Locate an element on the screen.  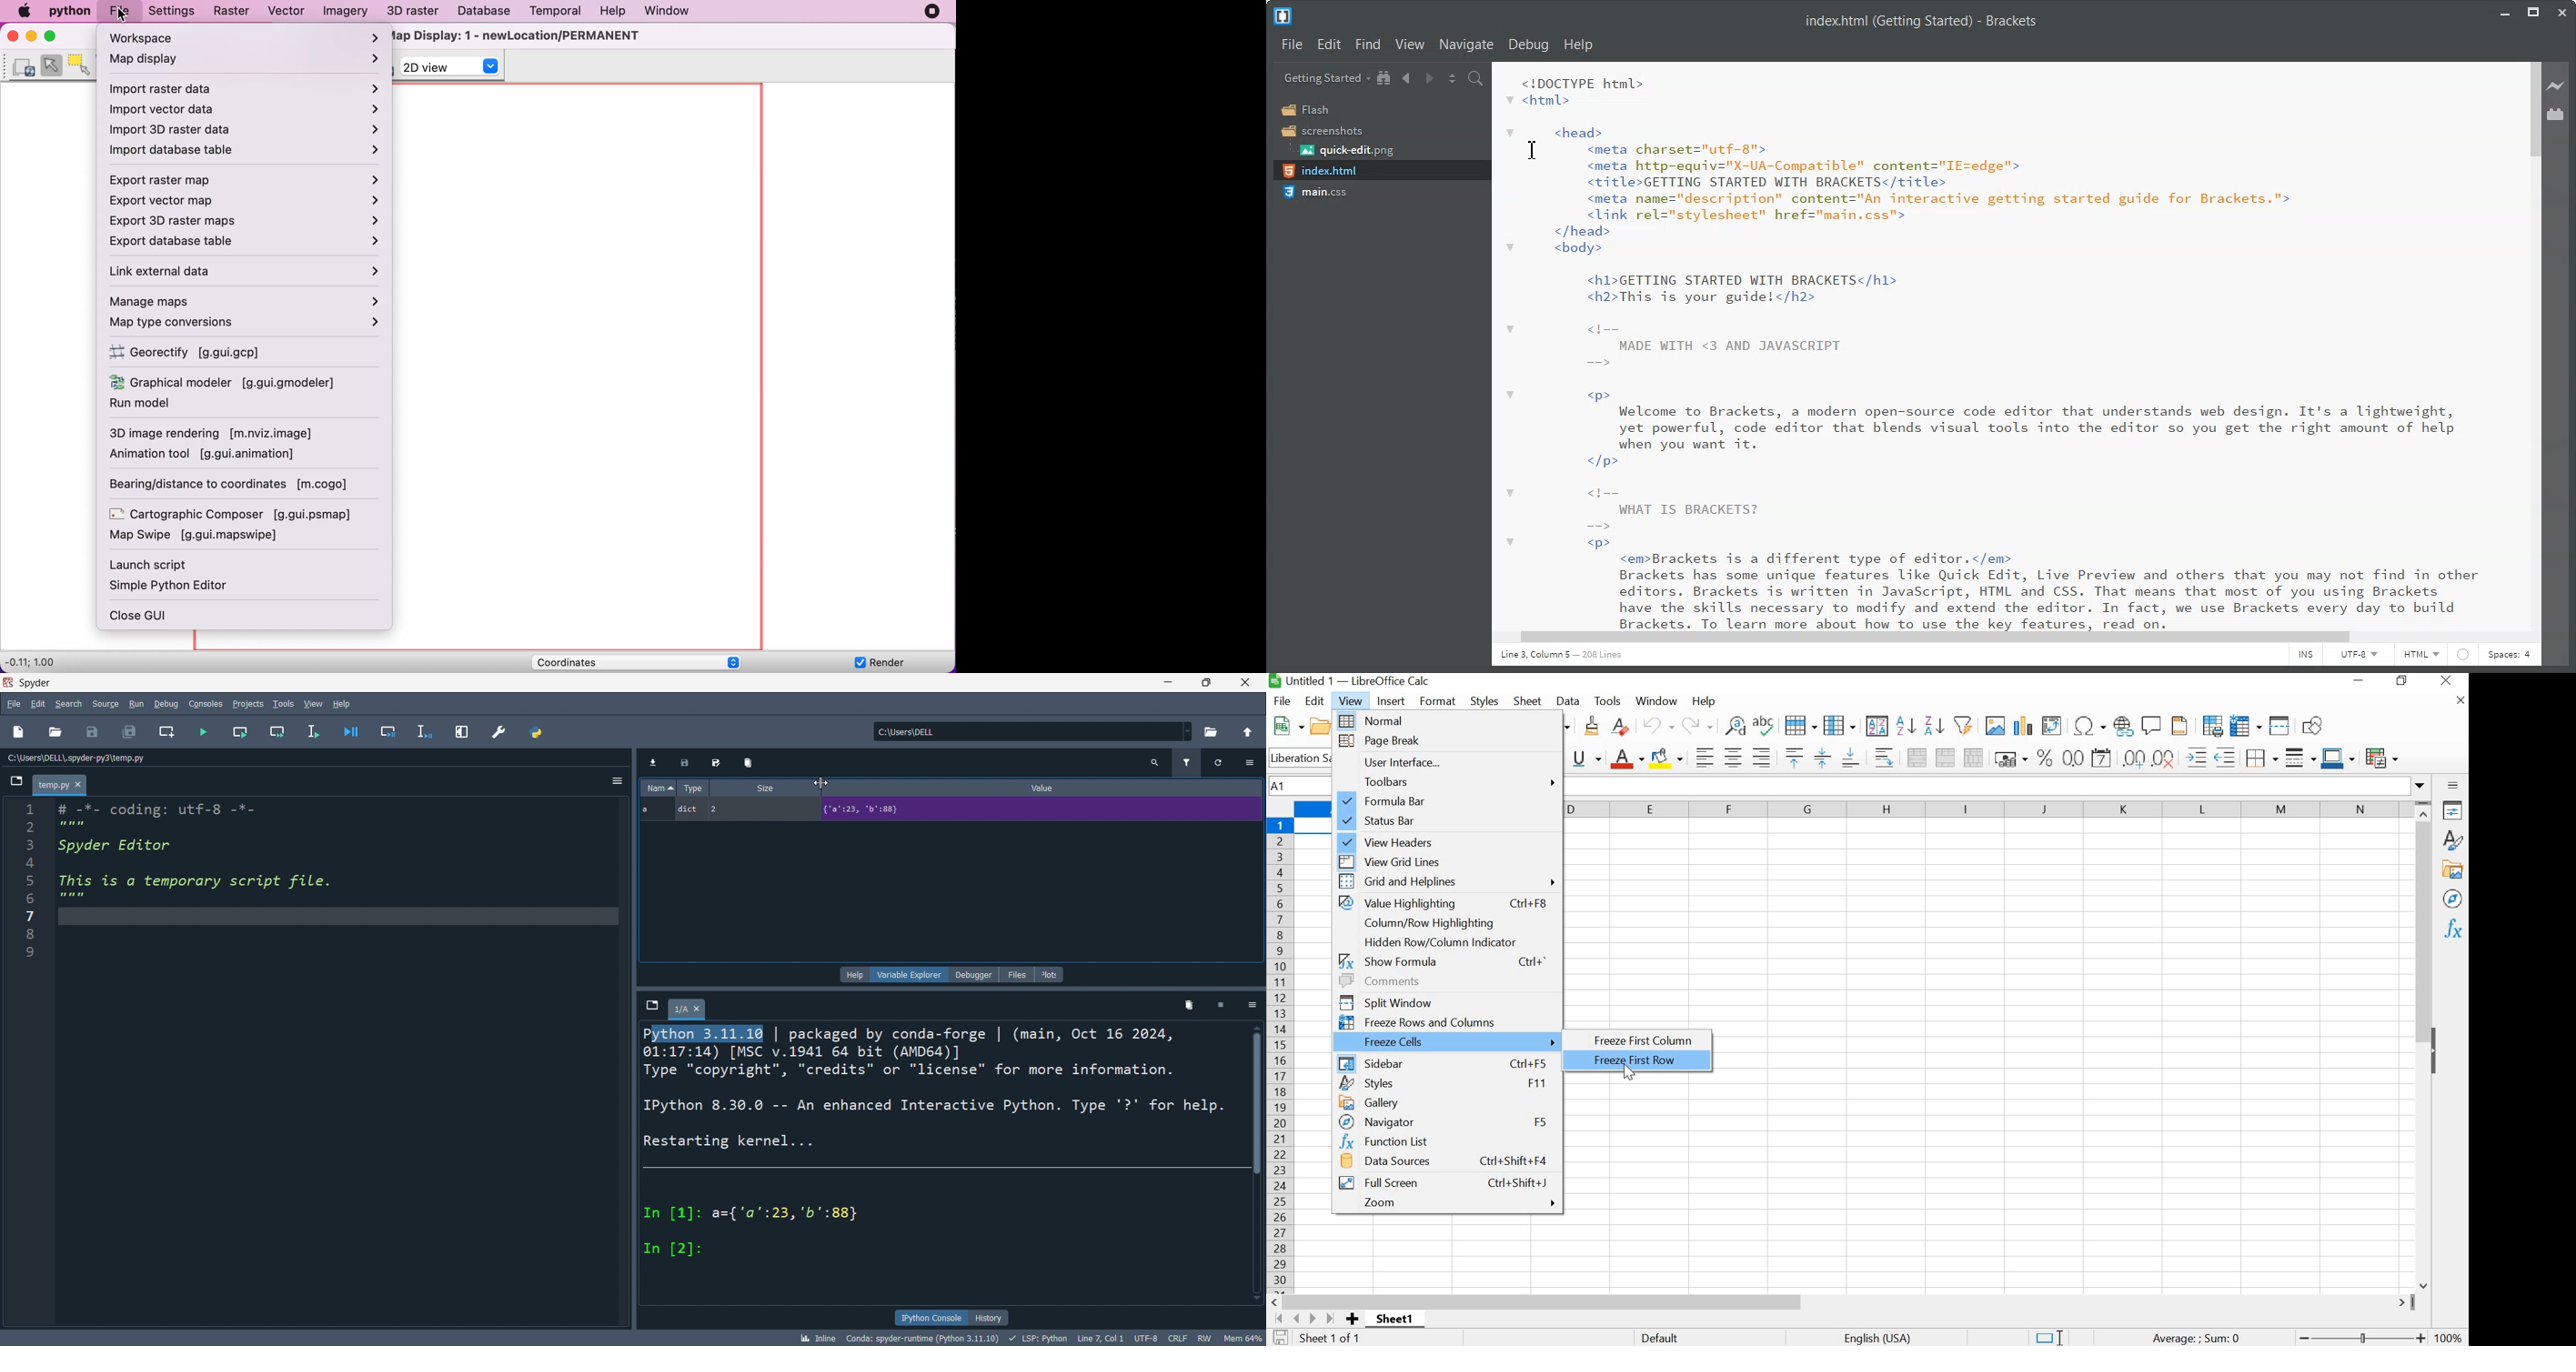
open file is located at coordinates (53, 734).